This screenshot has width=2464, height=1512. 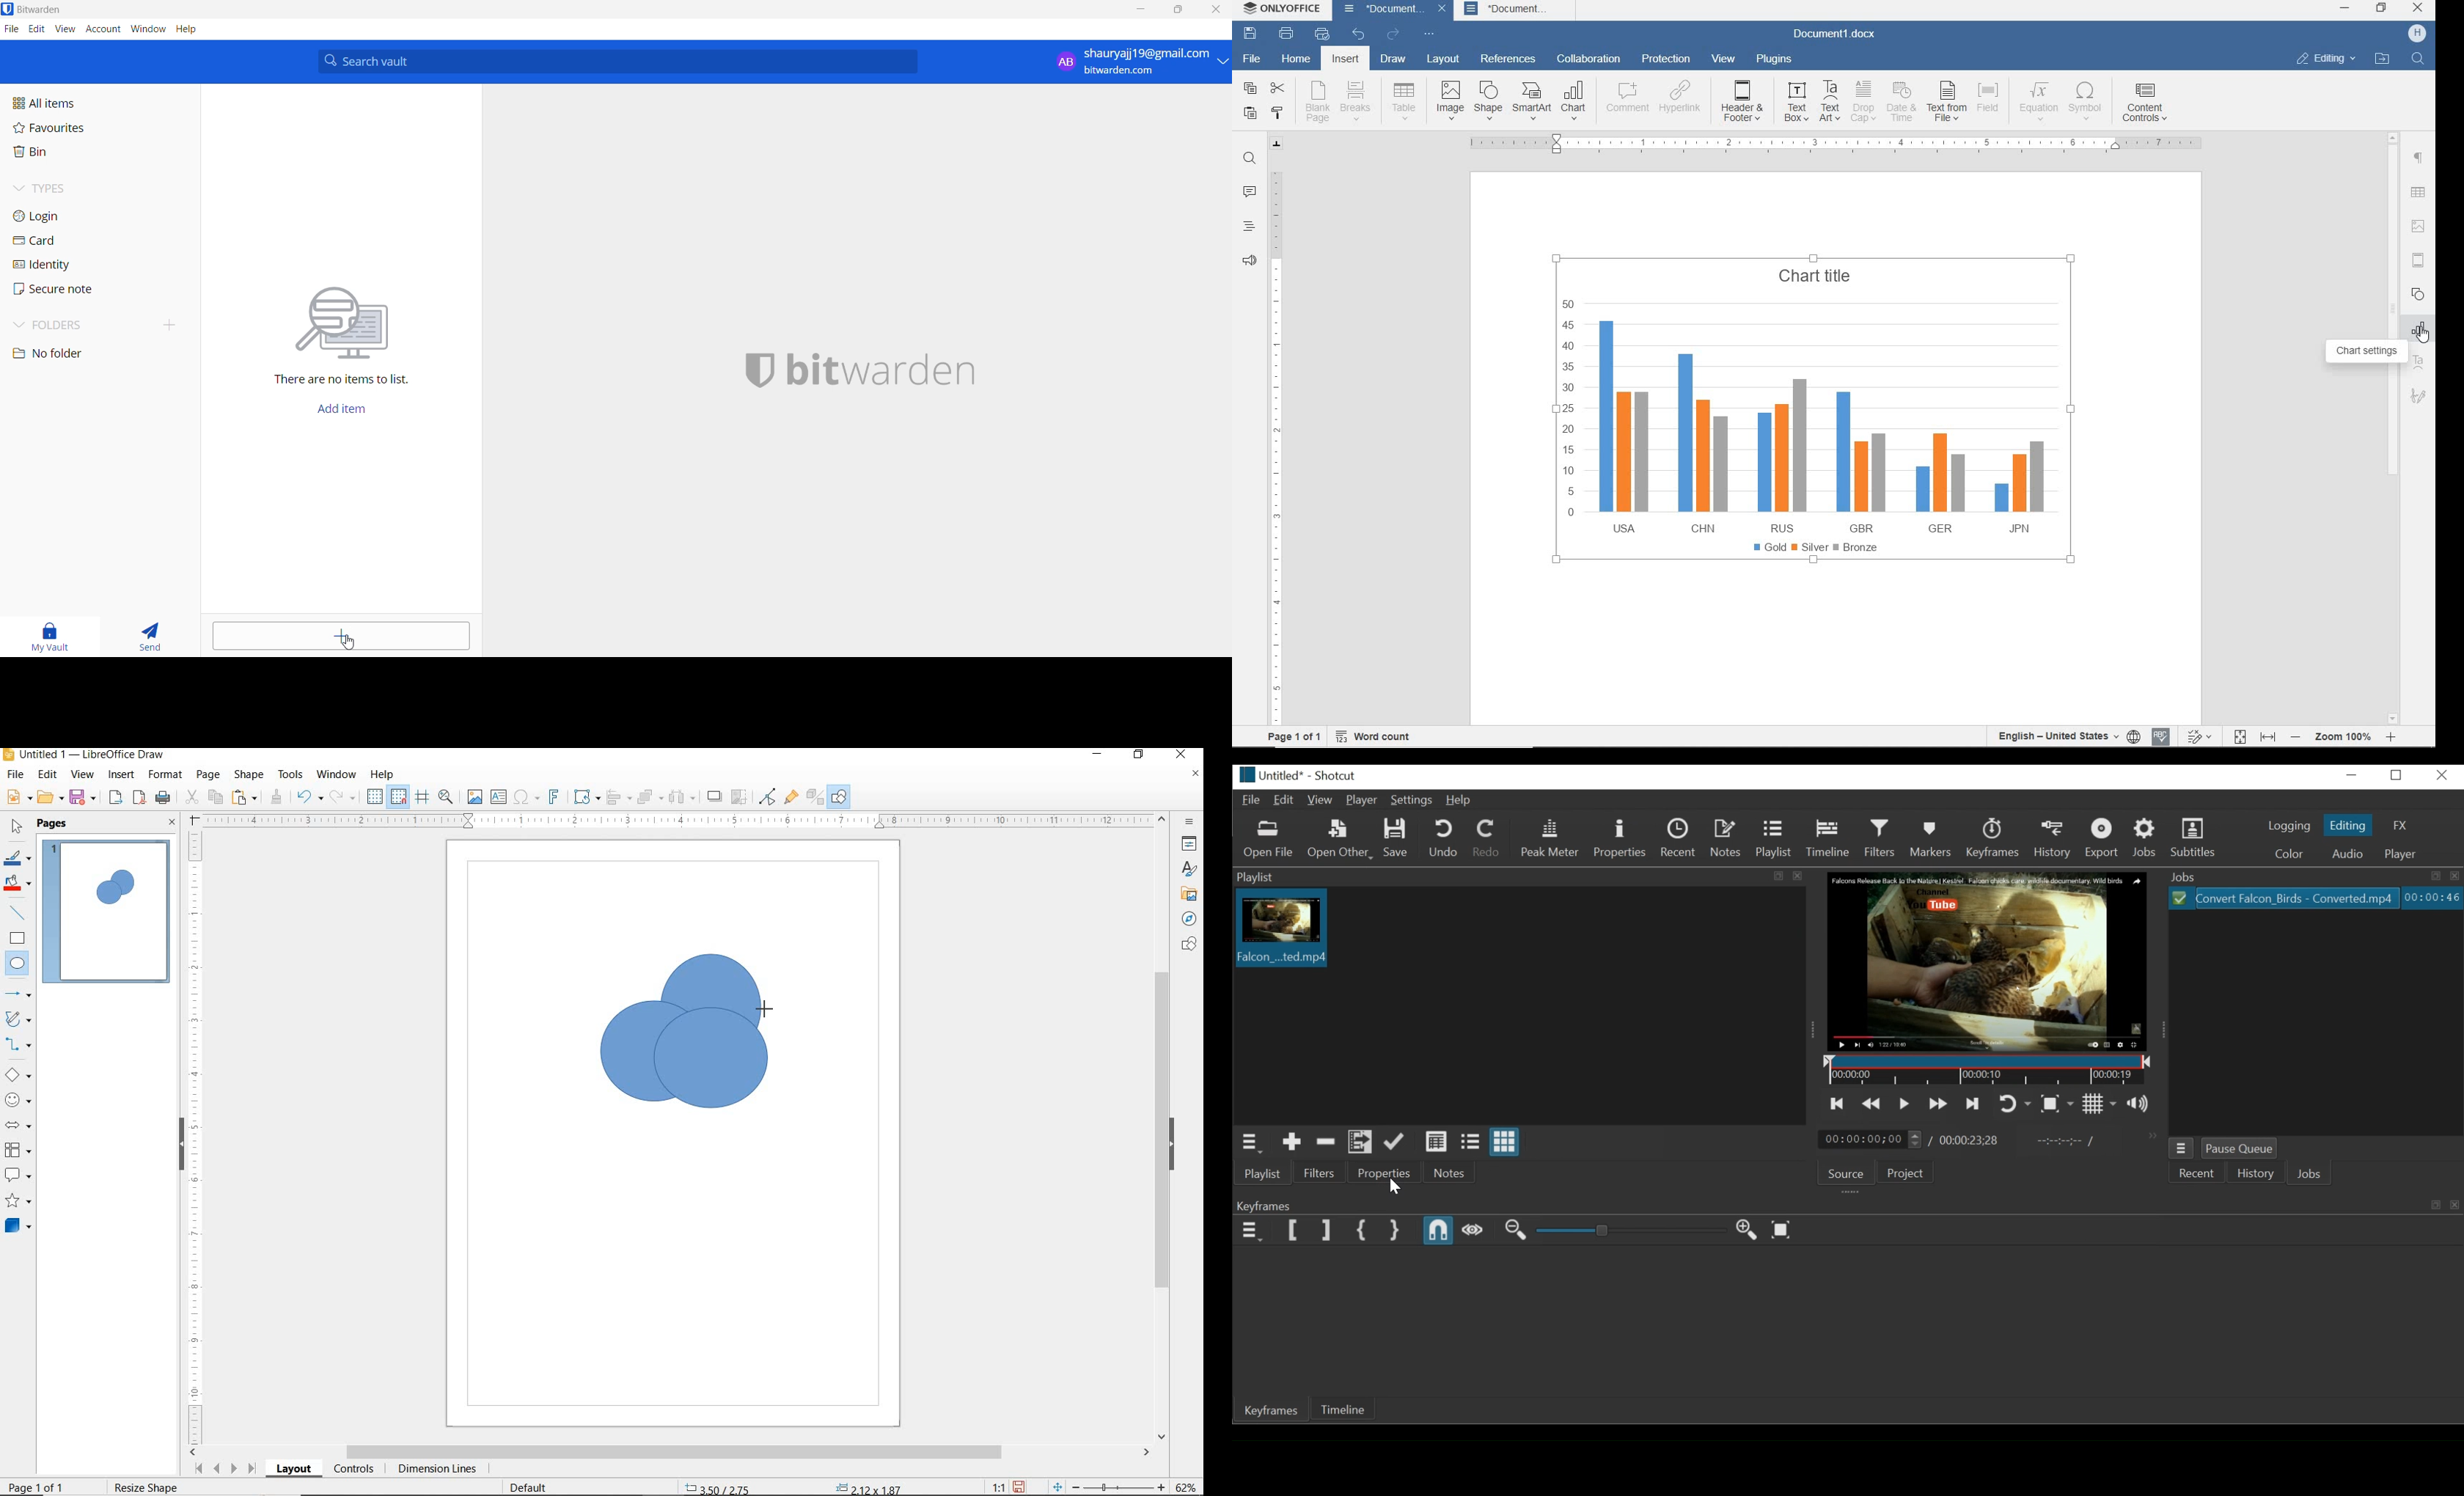 What do you see at coordinates (83, 756) in the screenshot?
I see `FILE NAME` at bounding box center [83, 756].